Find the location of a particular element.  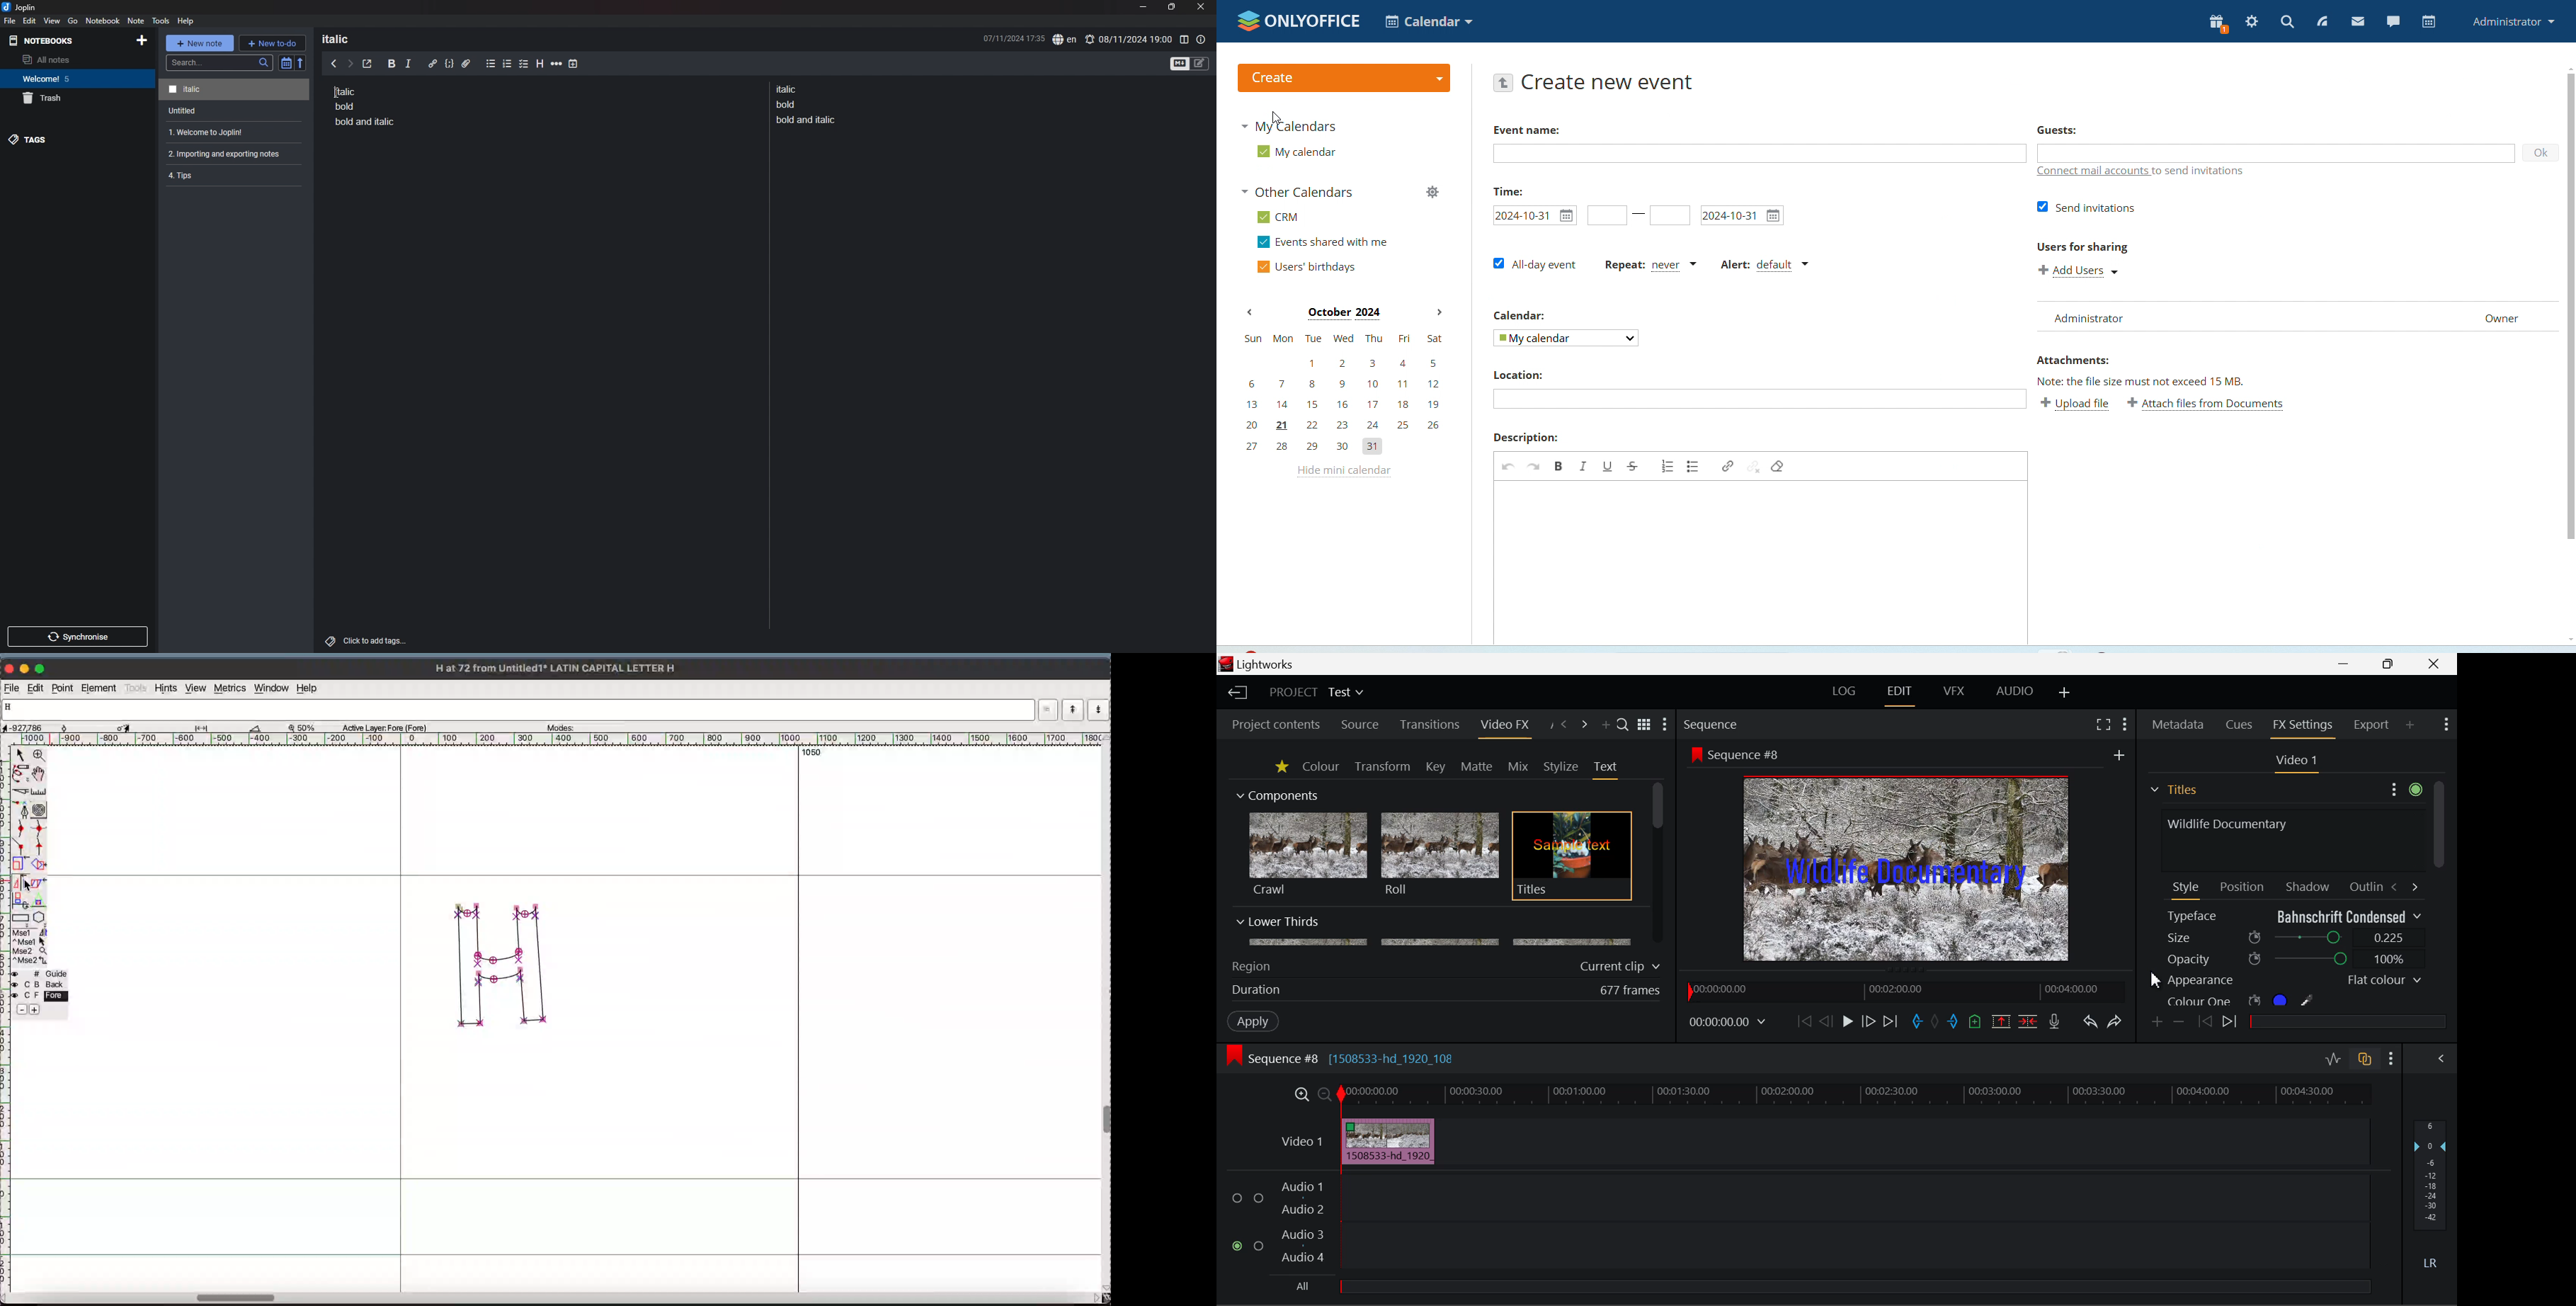

attachment is located at coordinates (467, 64).